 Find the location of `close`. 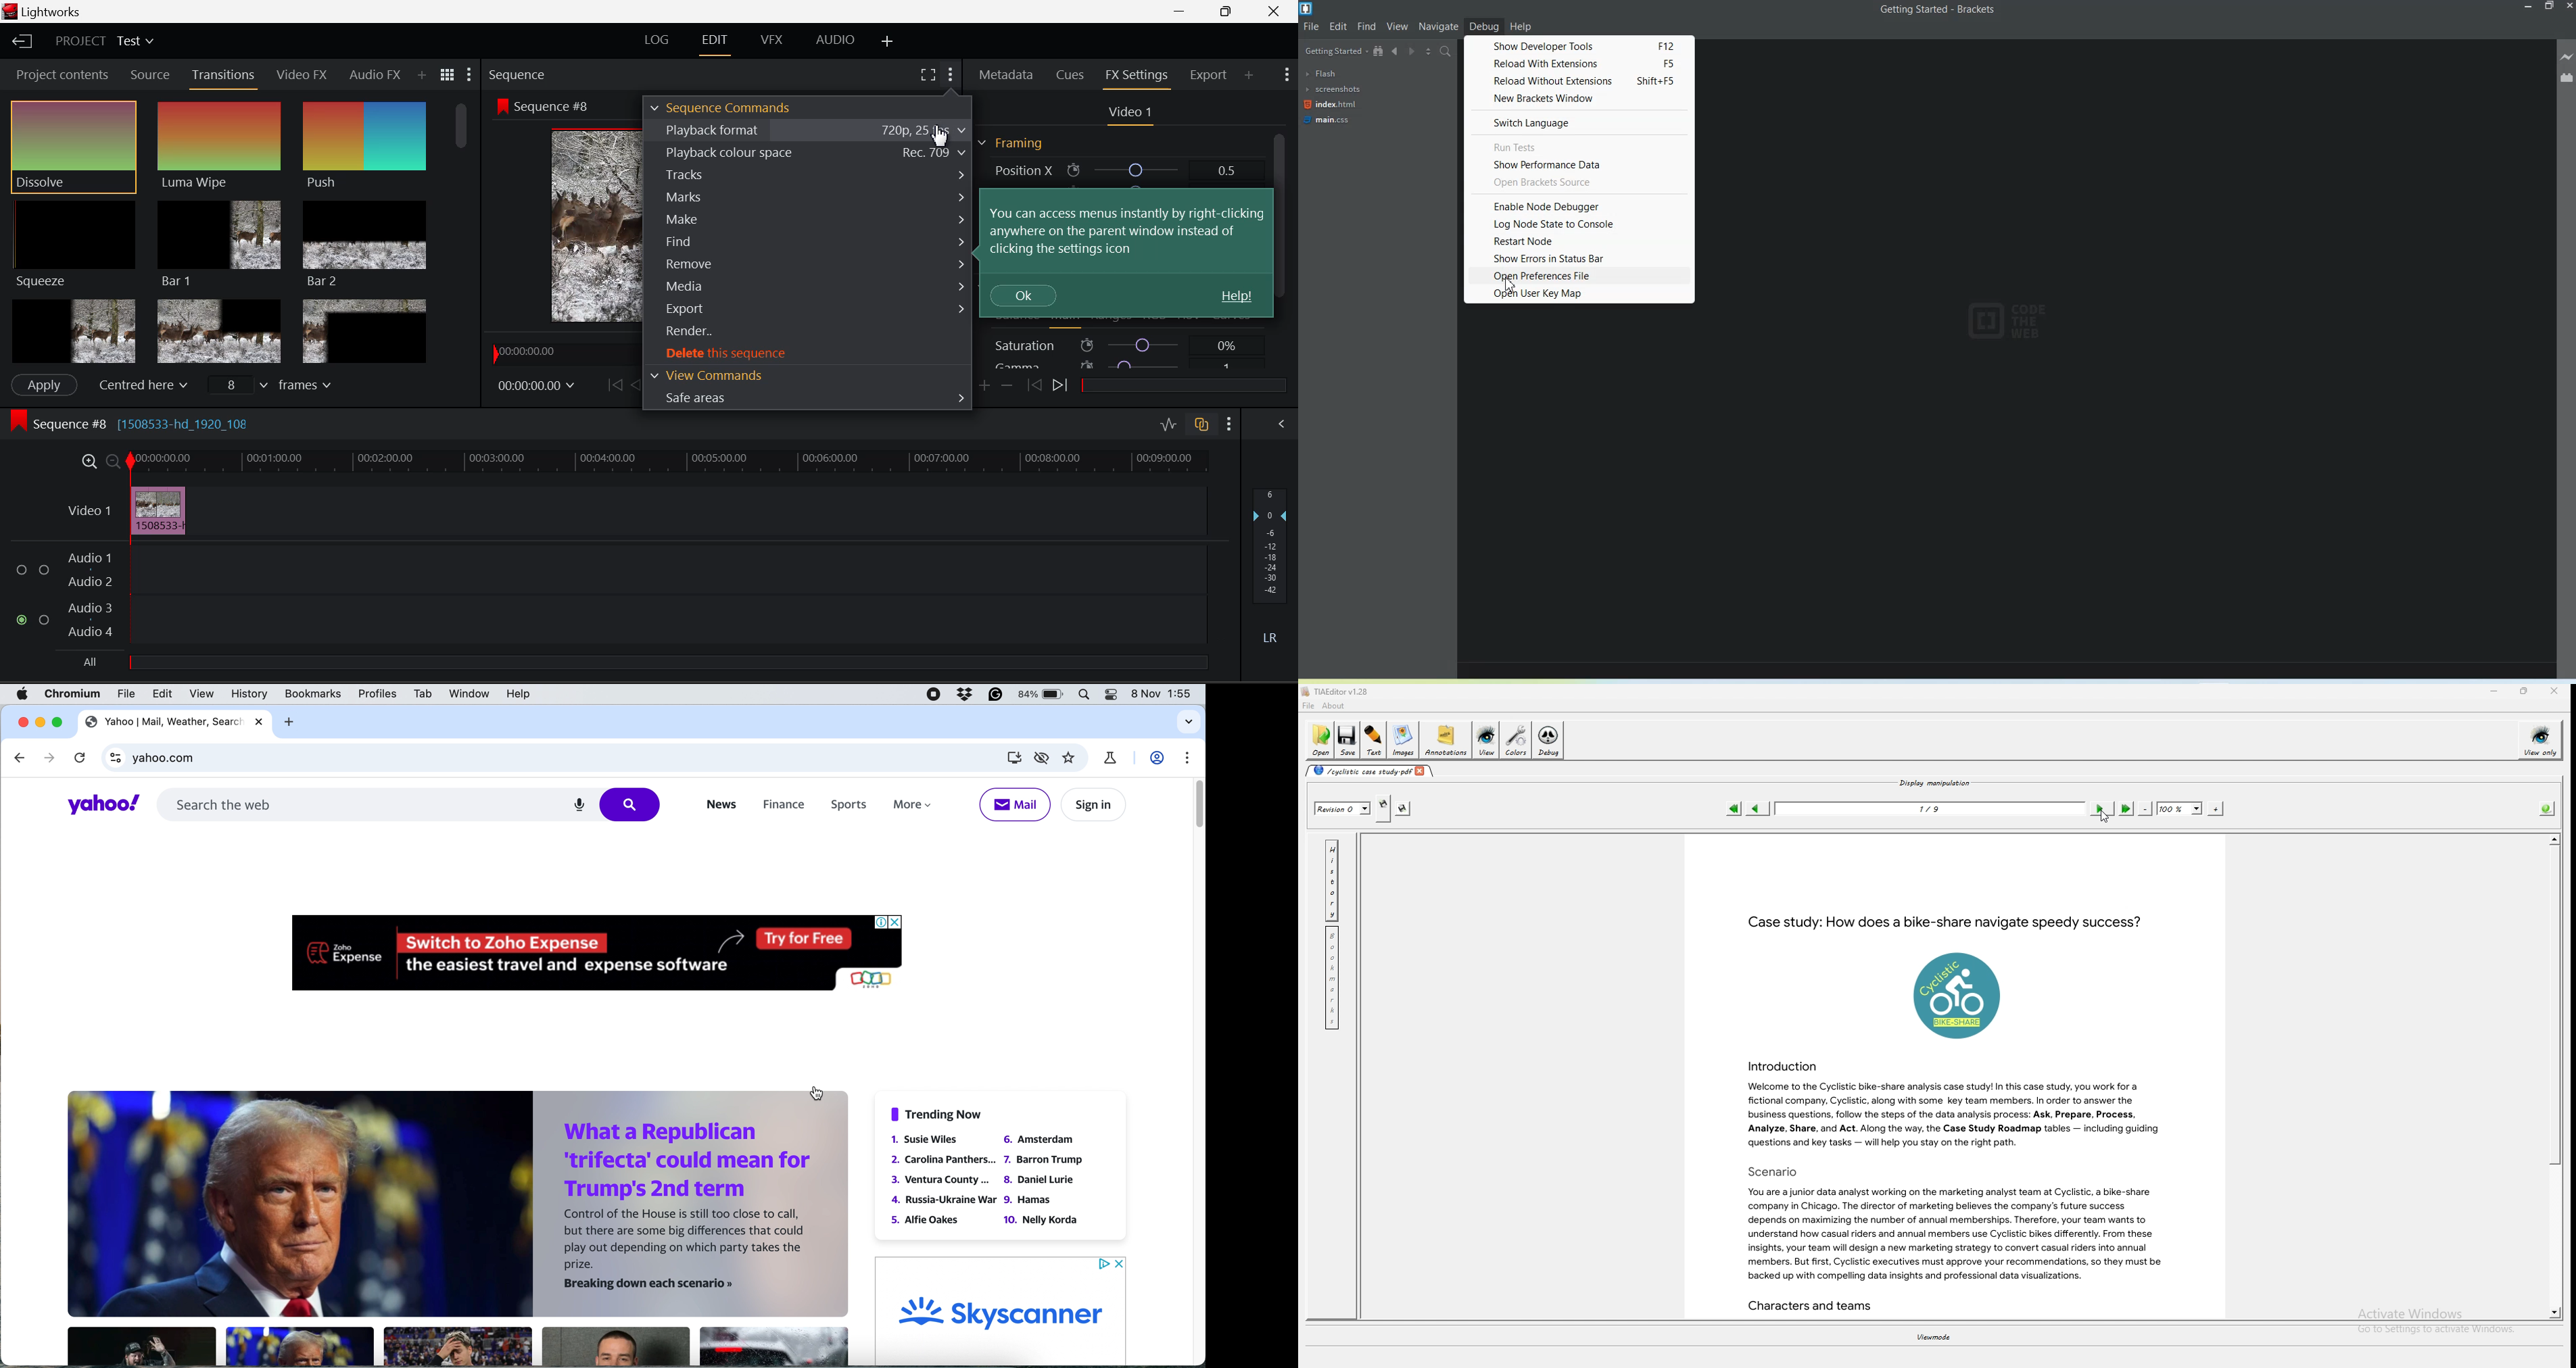

close is located at coordinates (260, 721).